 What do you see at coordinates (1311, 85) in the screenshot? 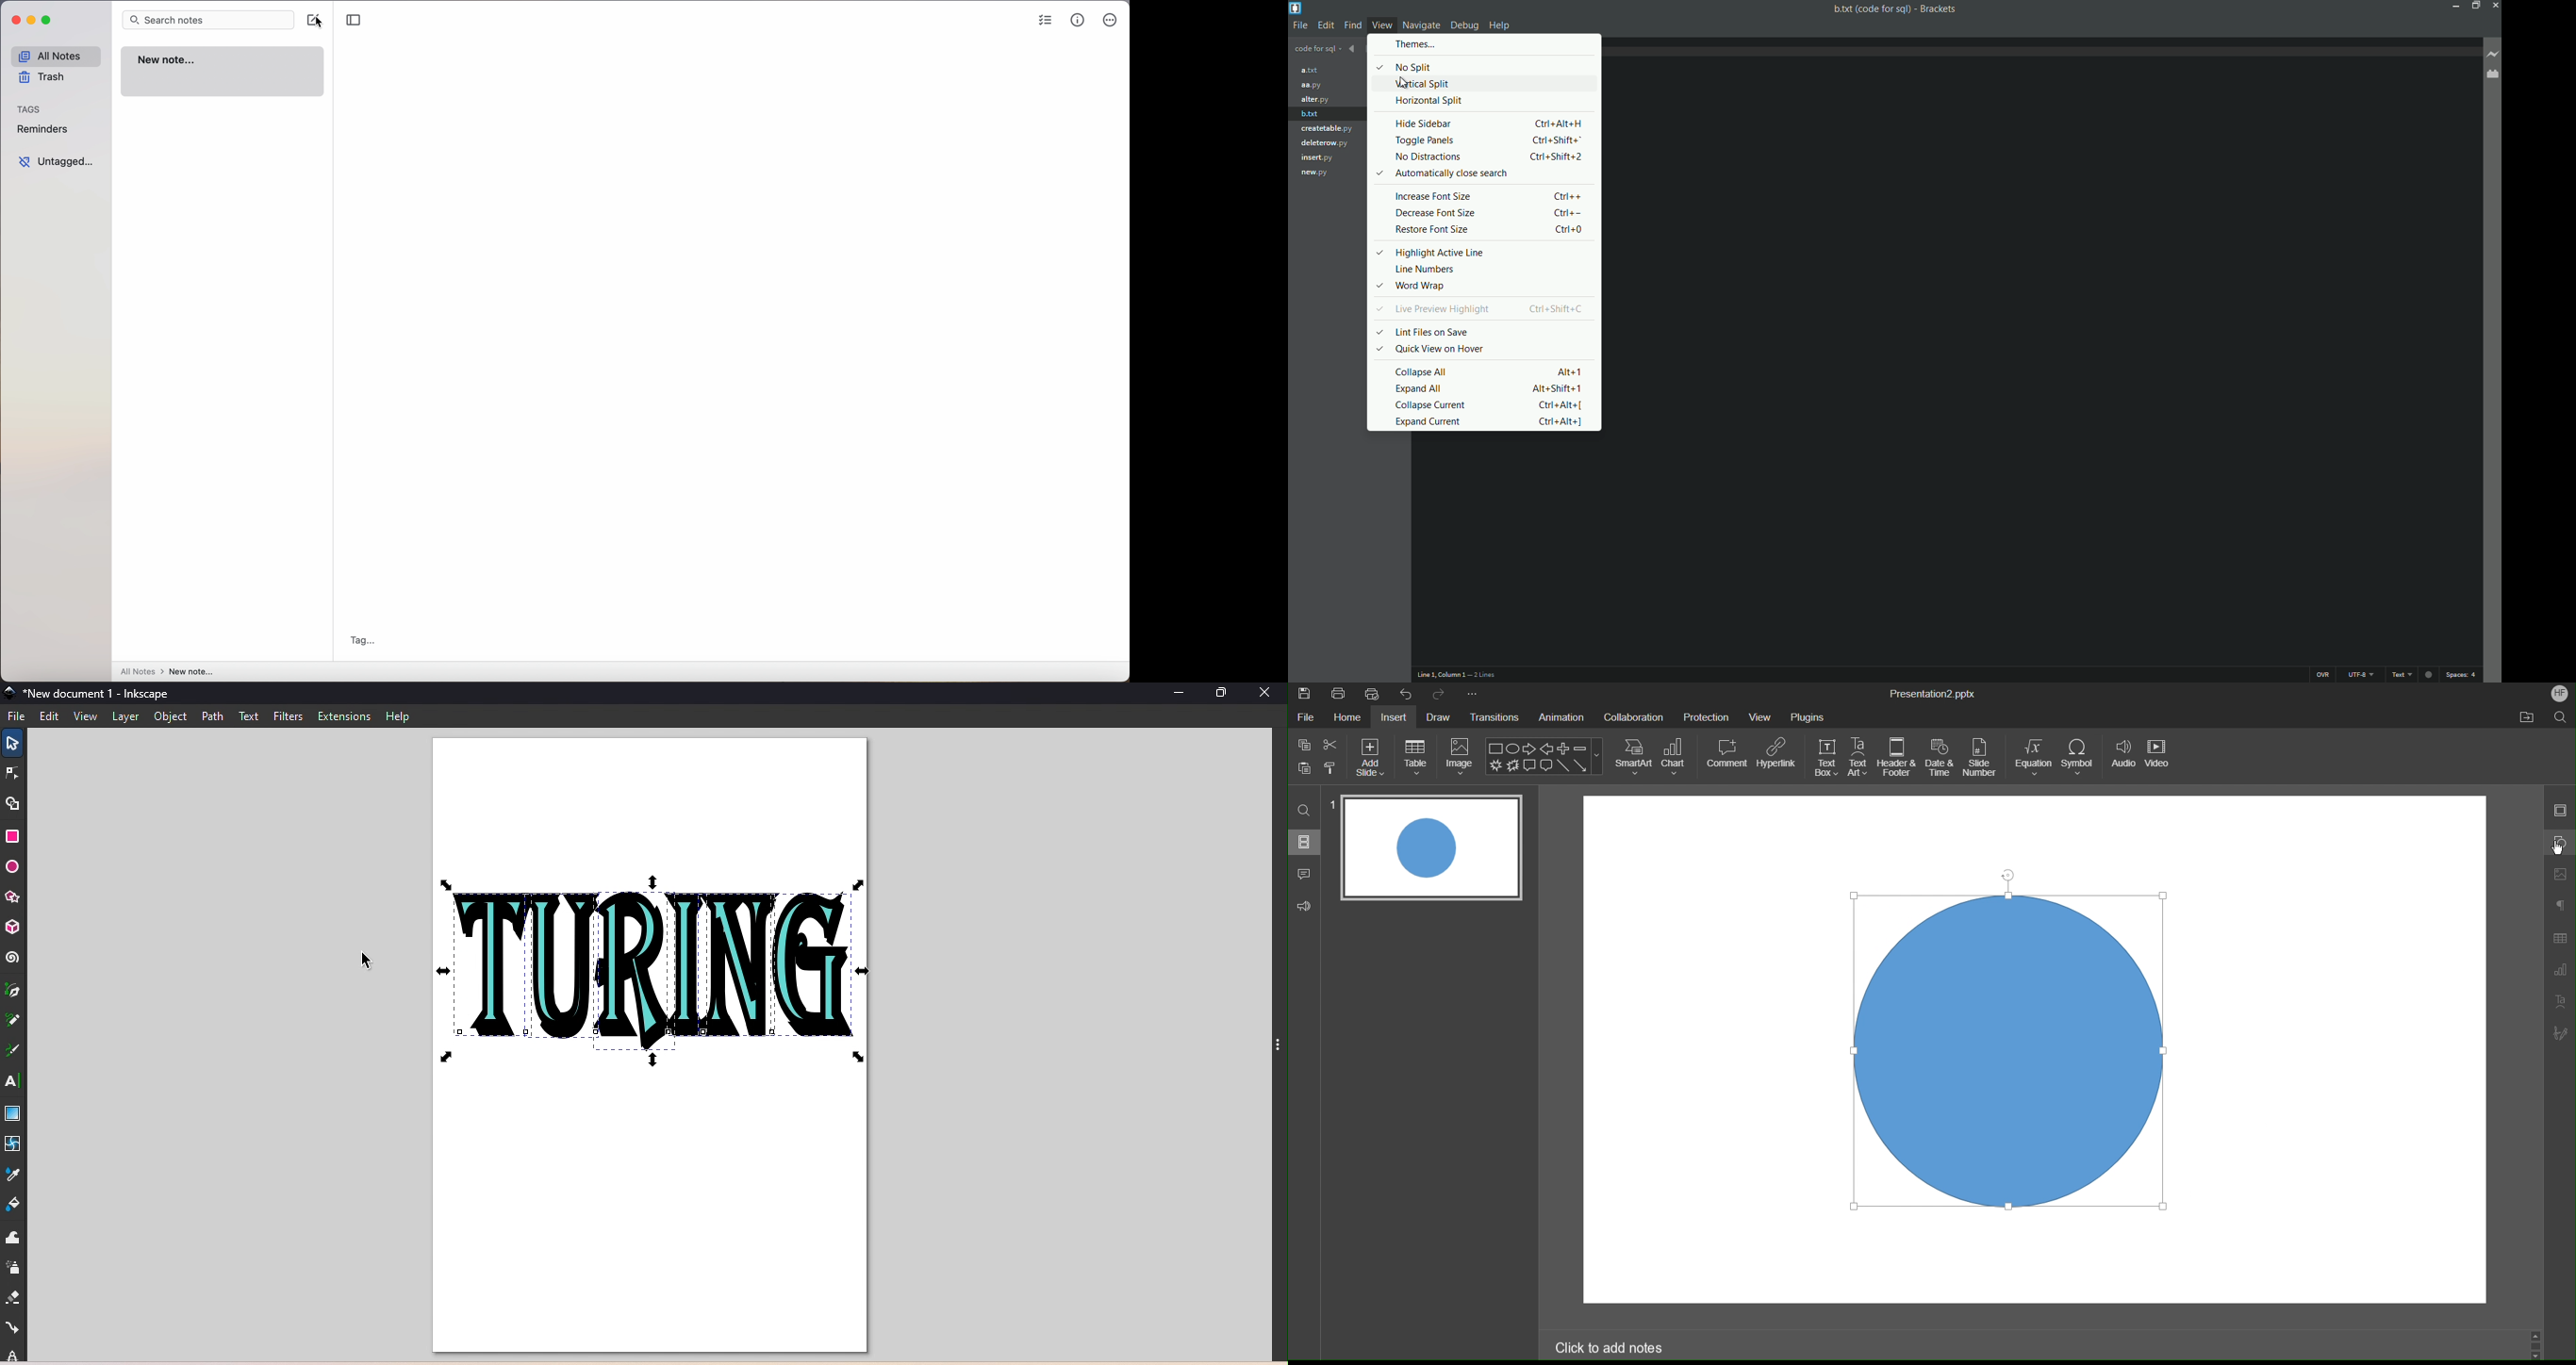
I see `aa.py` at bounding box center [1311, 85].